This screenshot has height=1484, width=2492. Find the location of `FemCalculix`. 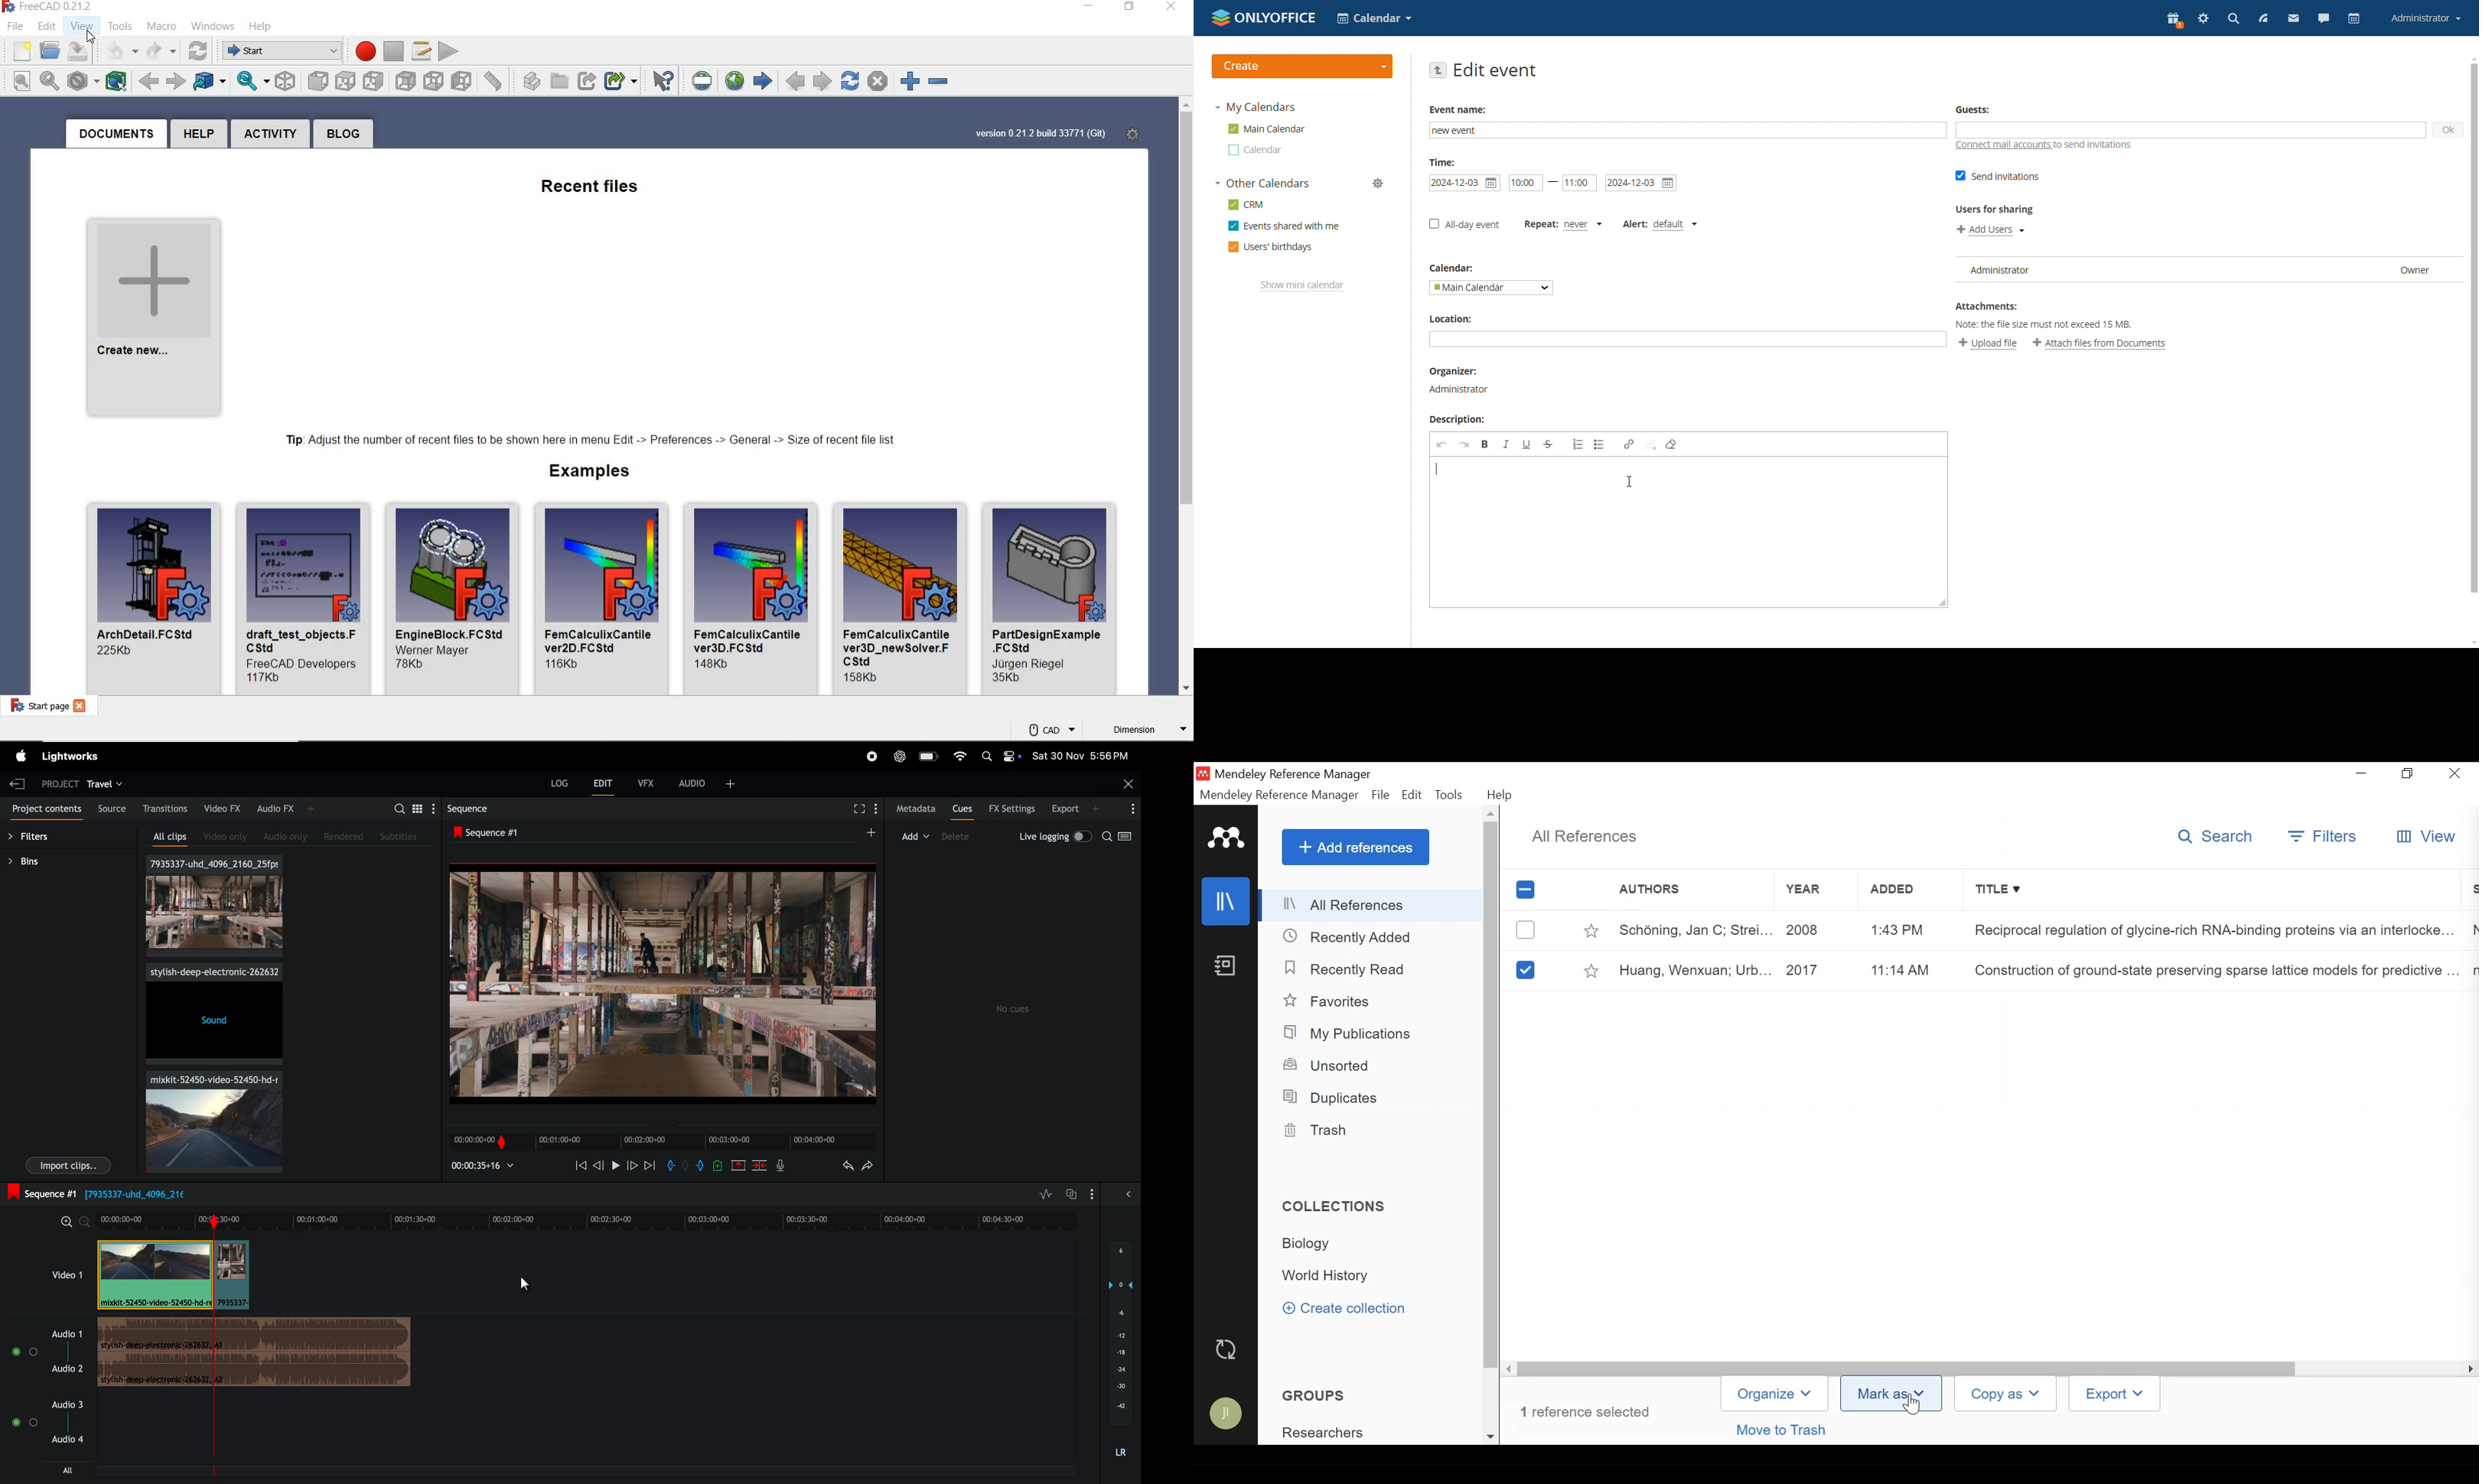

FemCalculix is located at coordinates (604, 598).